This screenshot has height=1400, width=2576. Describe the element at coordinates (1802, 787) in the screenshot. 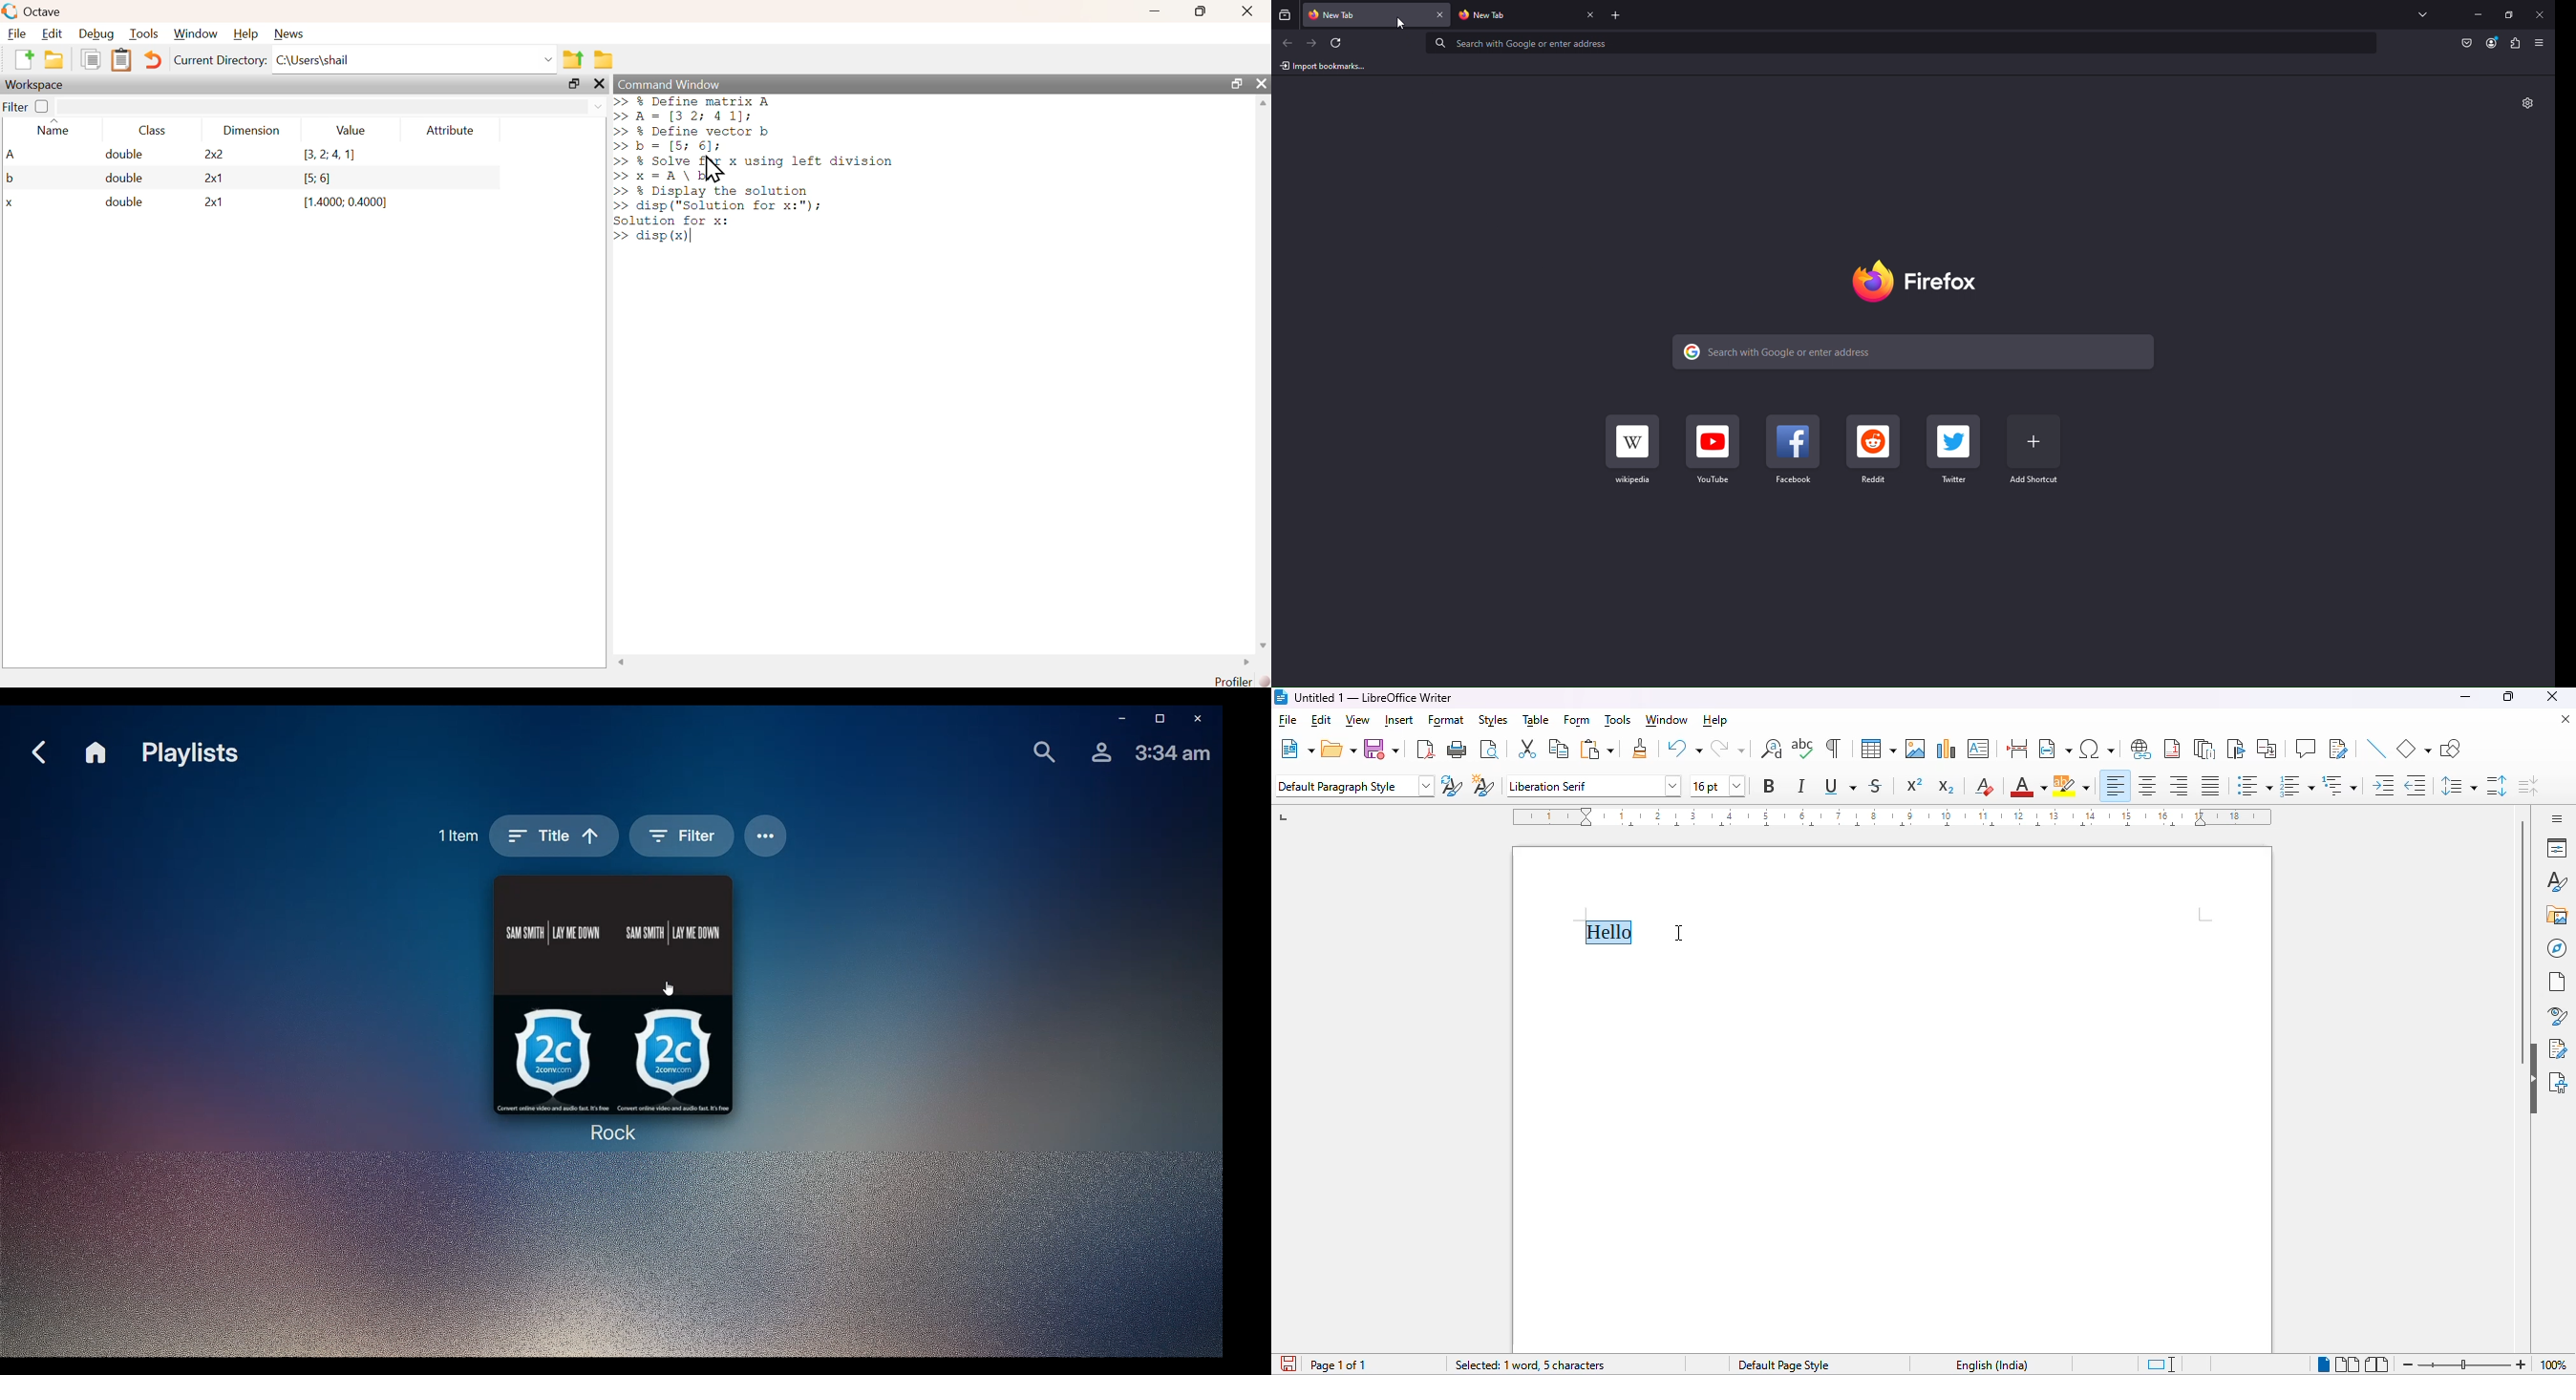

I see `italic` at that location.